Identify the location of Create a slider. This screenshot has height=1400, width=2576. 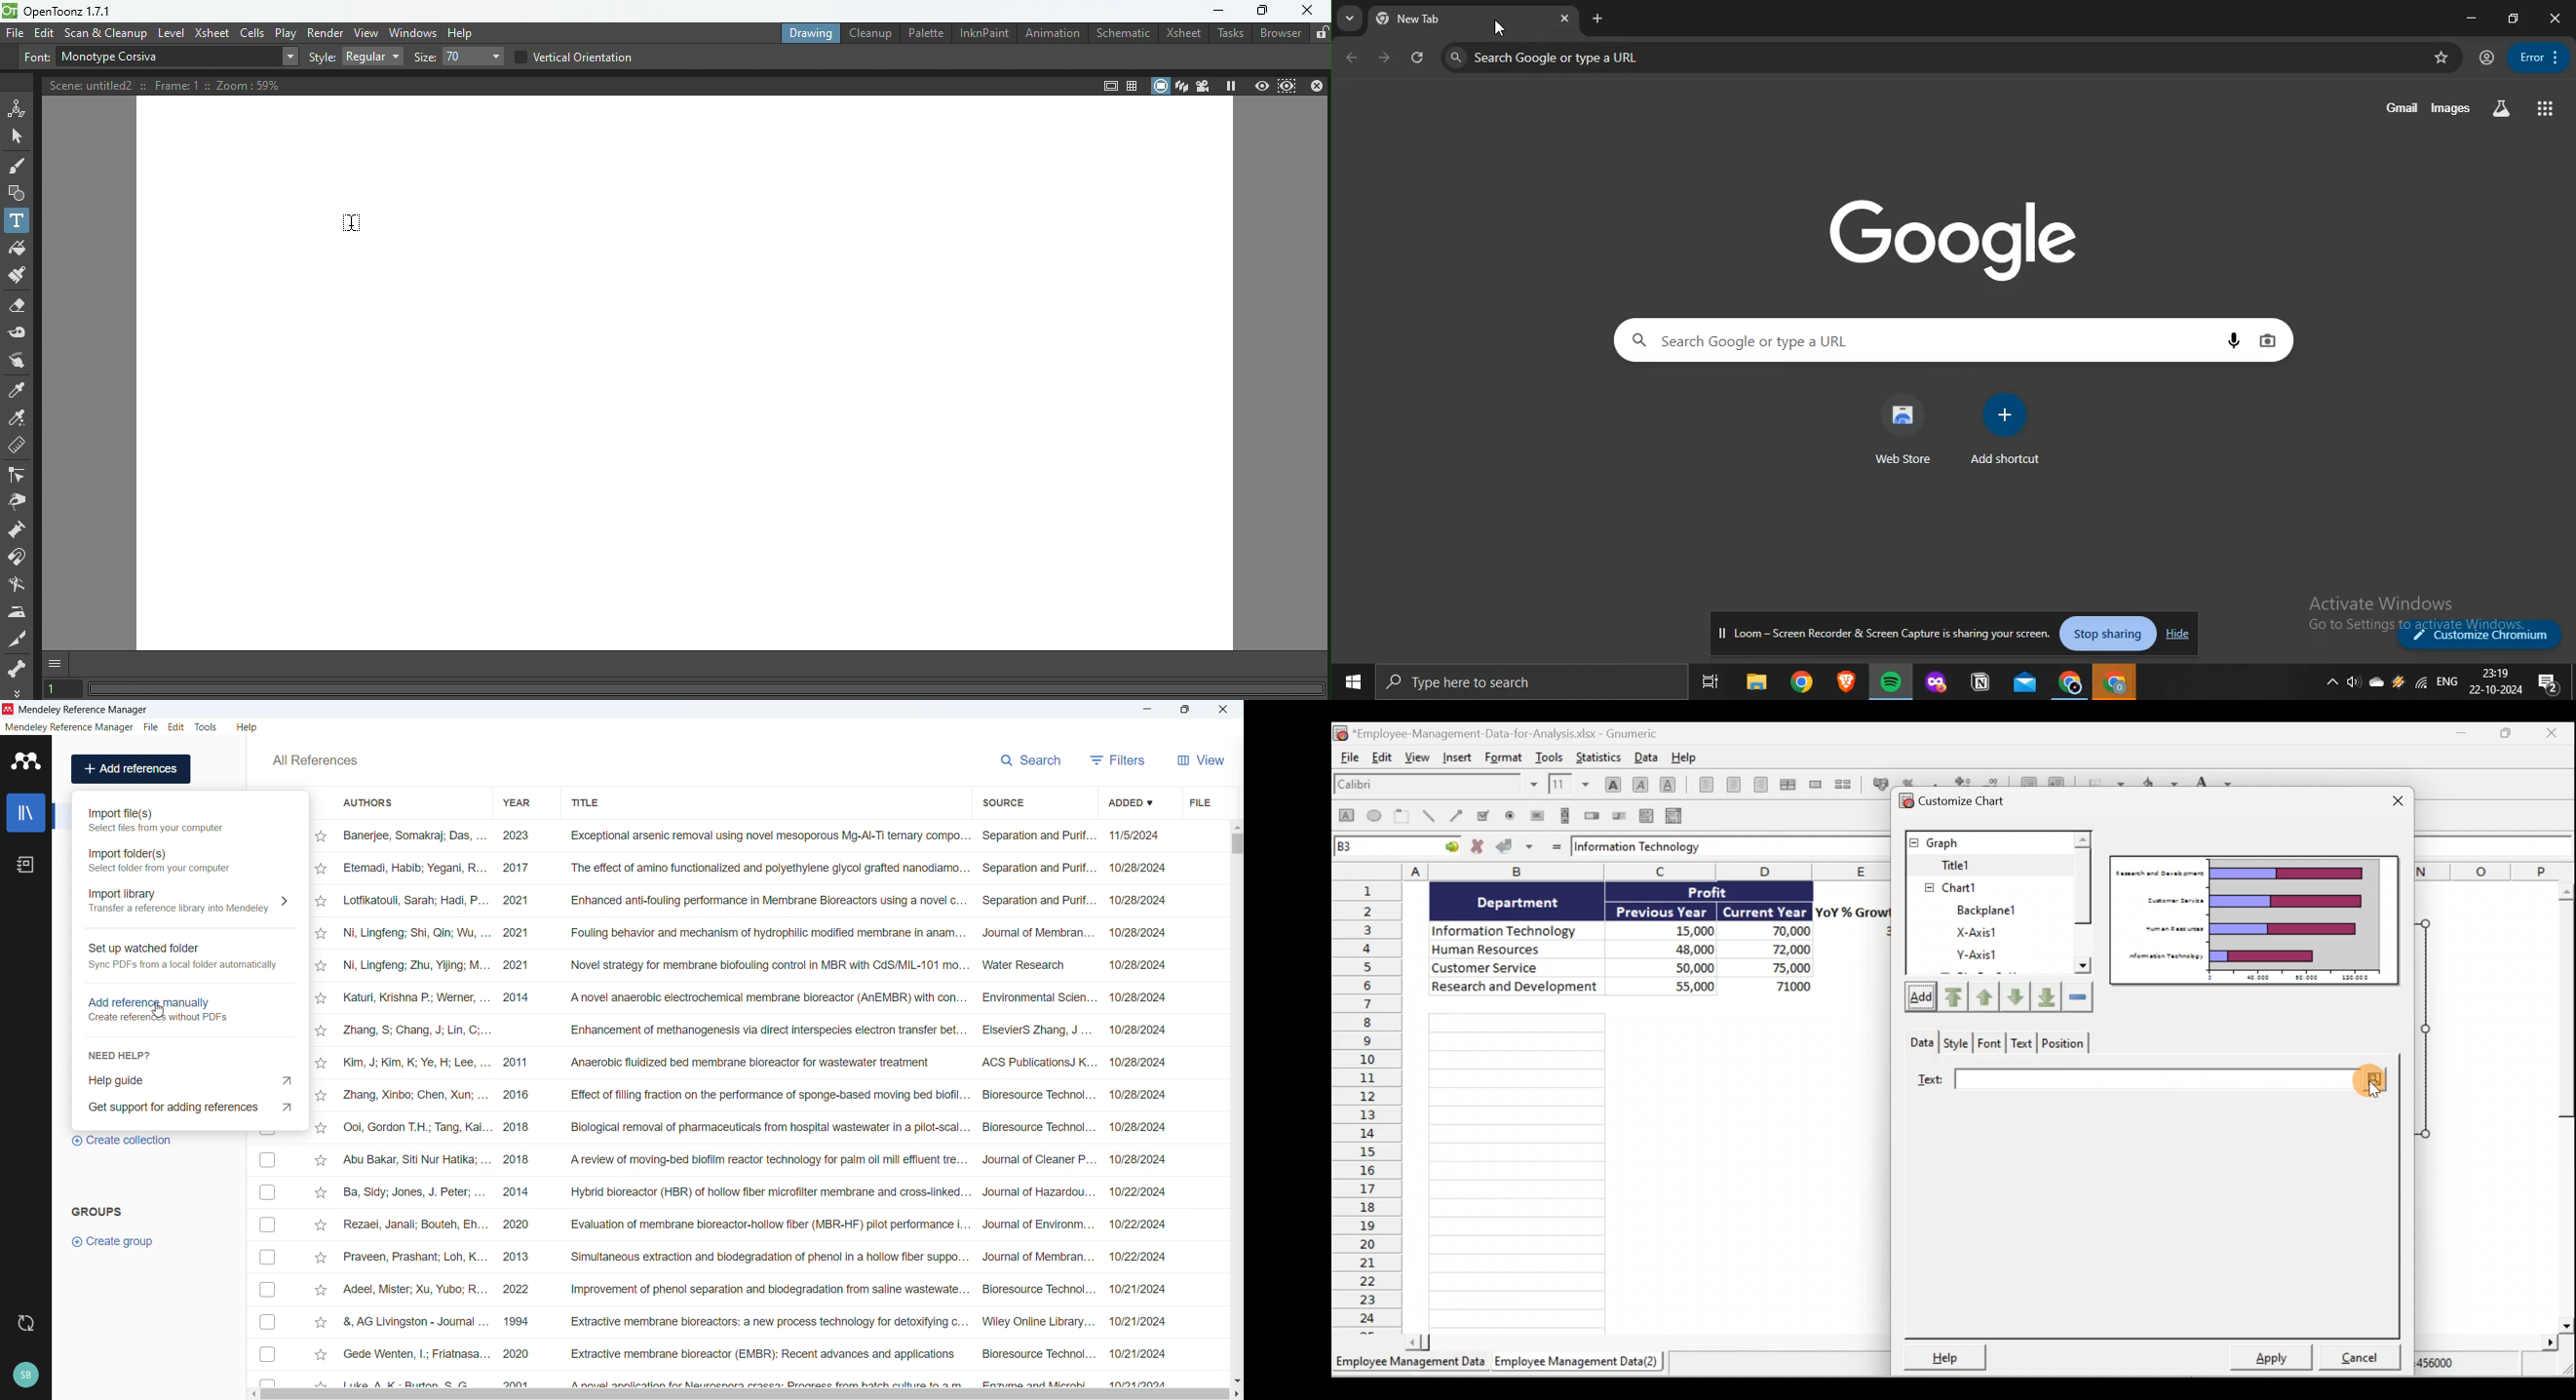
(1618, 817).